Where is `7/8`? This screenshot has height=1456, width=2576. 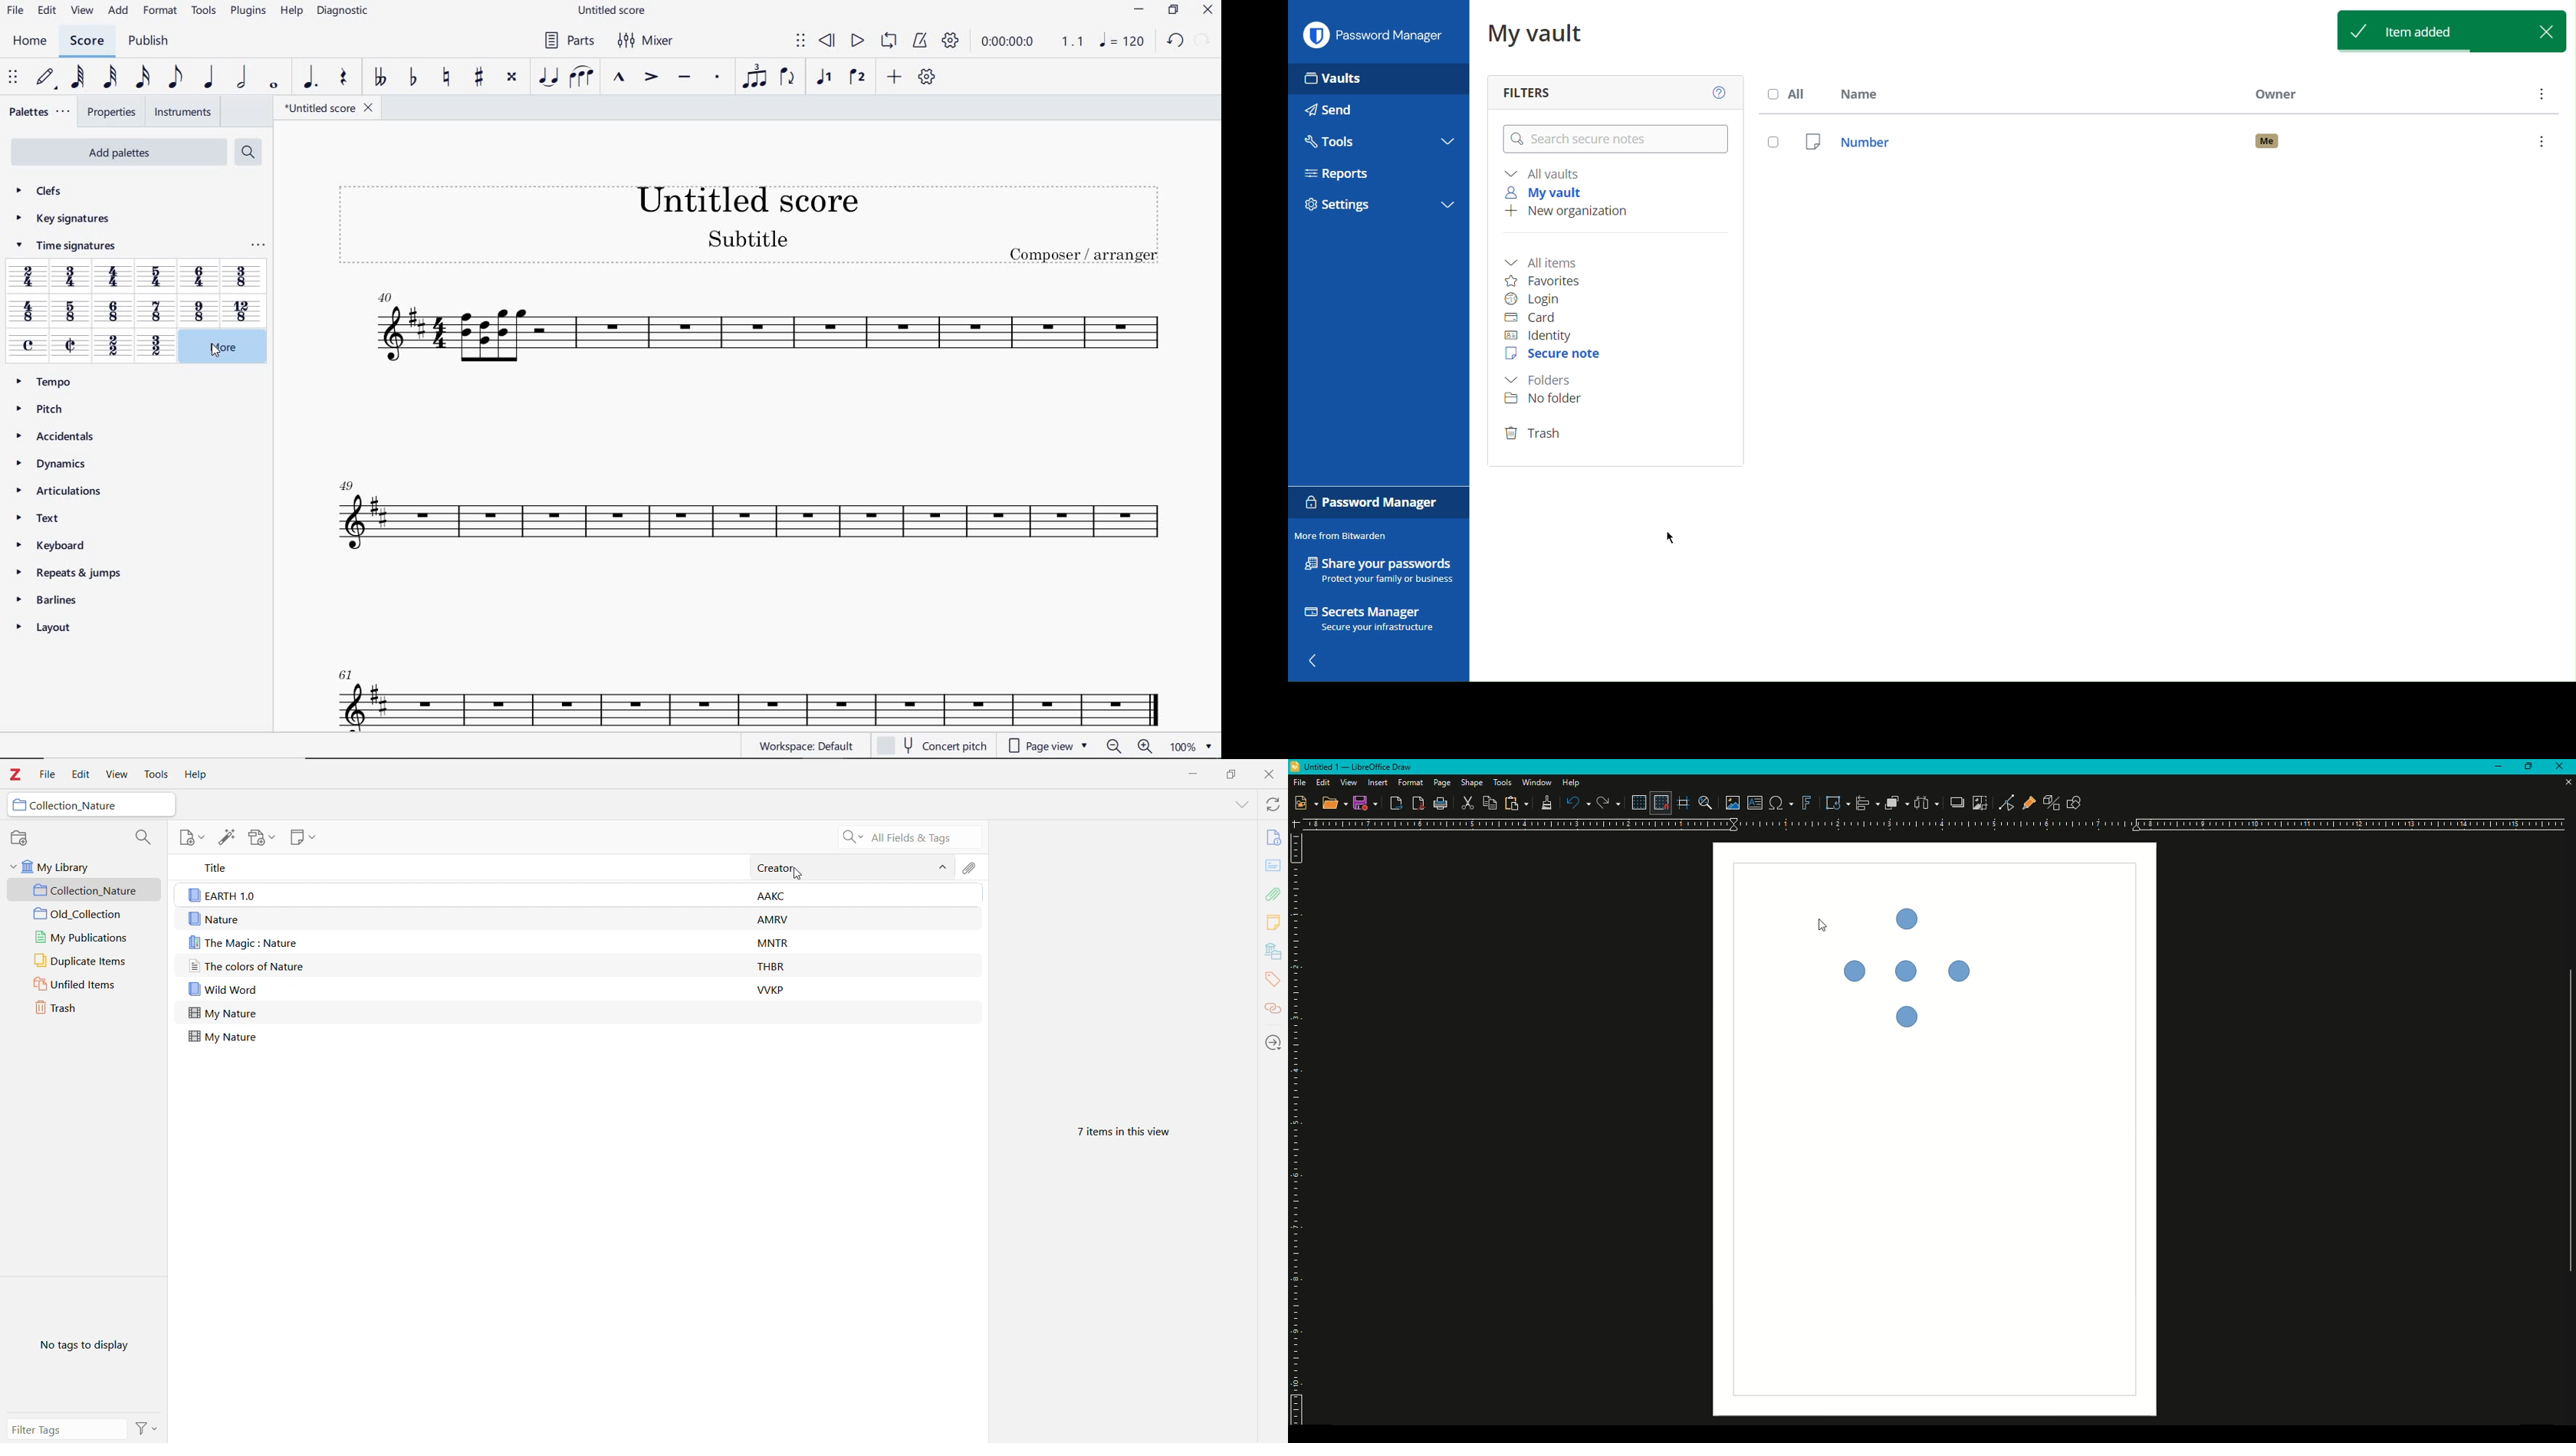
7/8 is located at coordinates (156, 313).